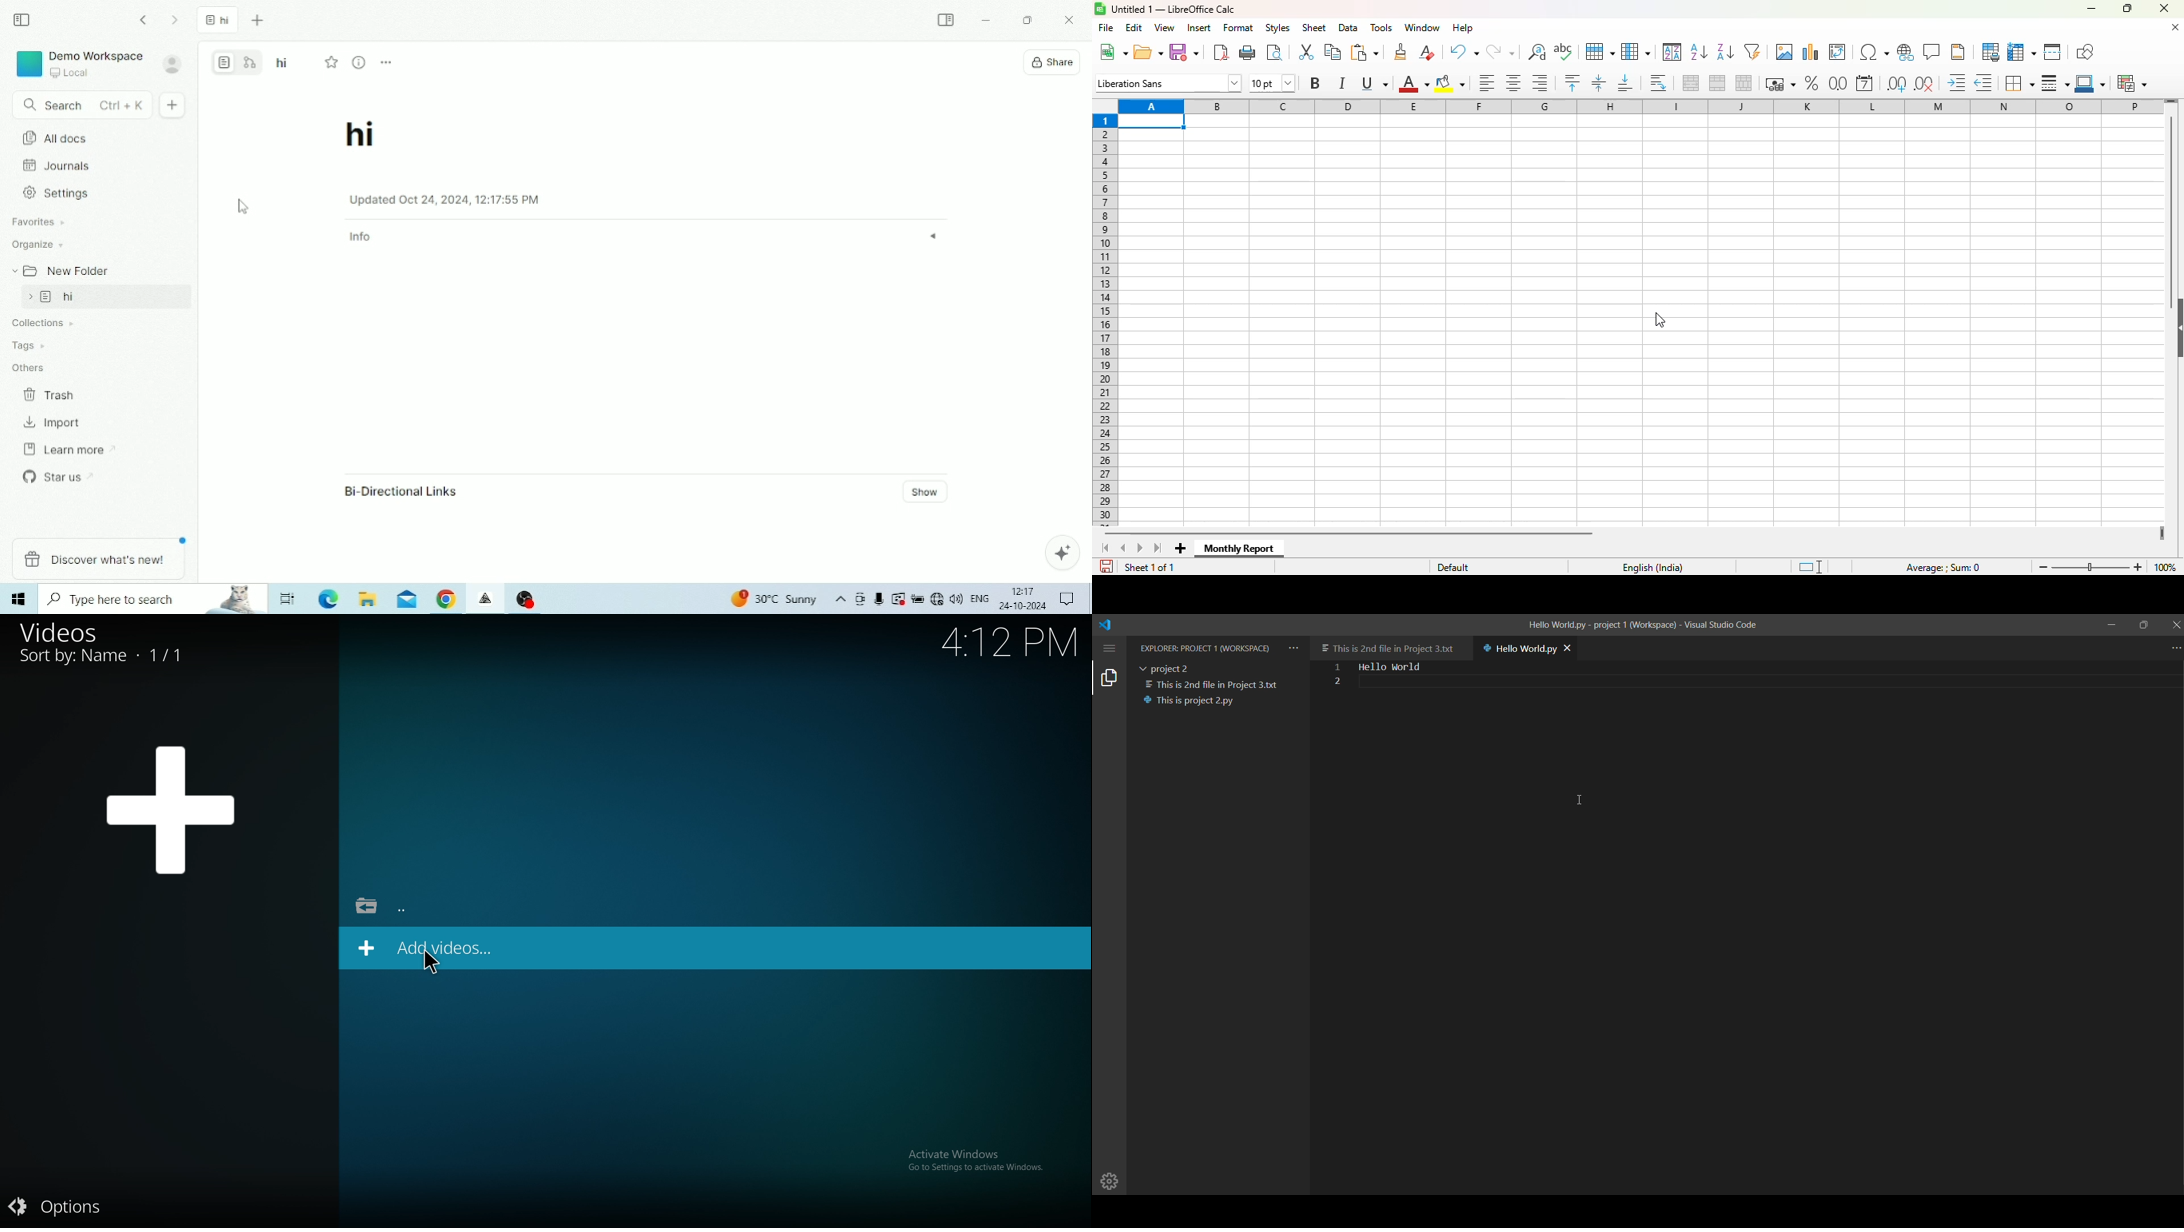  I want to click on Favourites, so click(40, 222).